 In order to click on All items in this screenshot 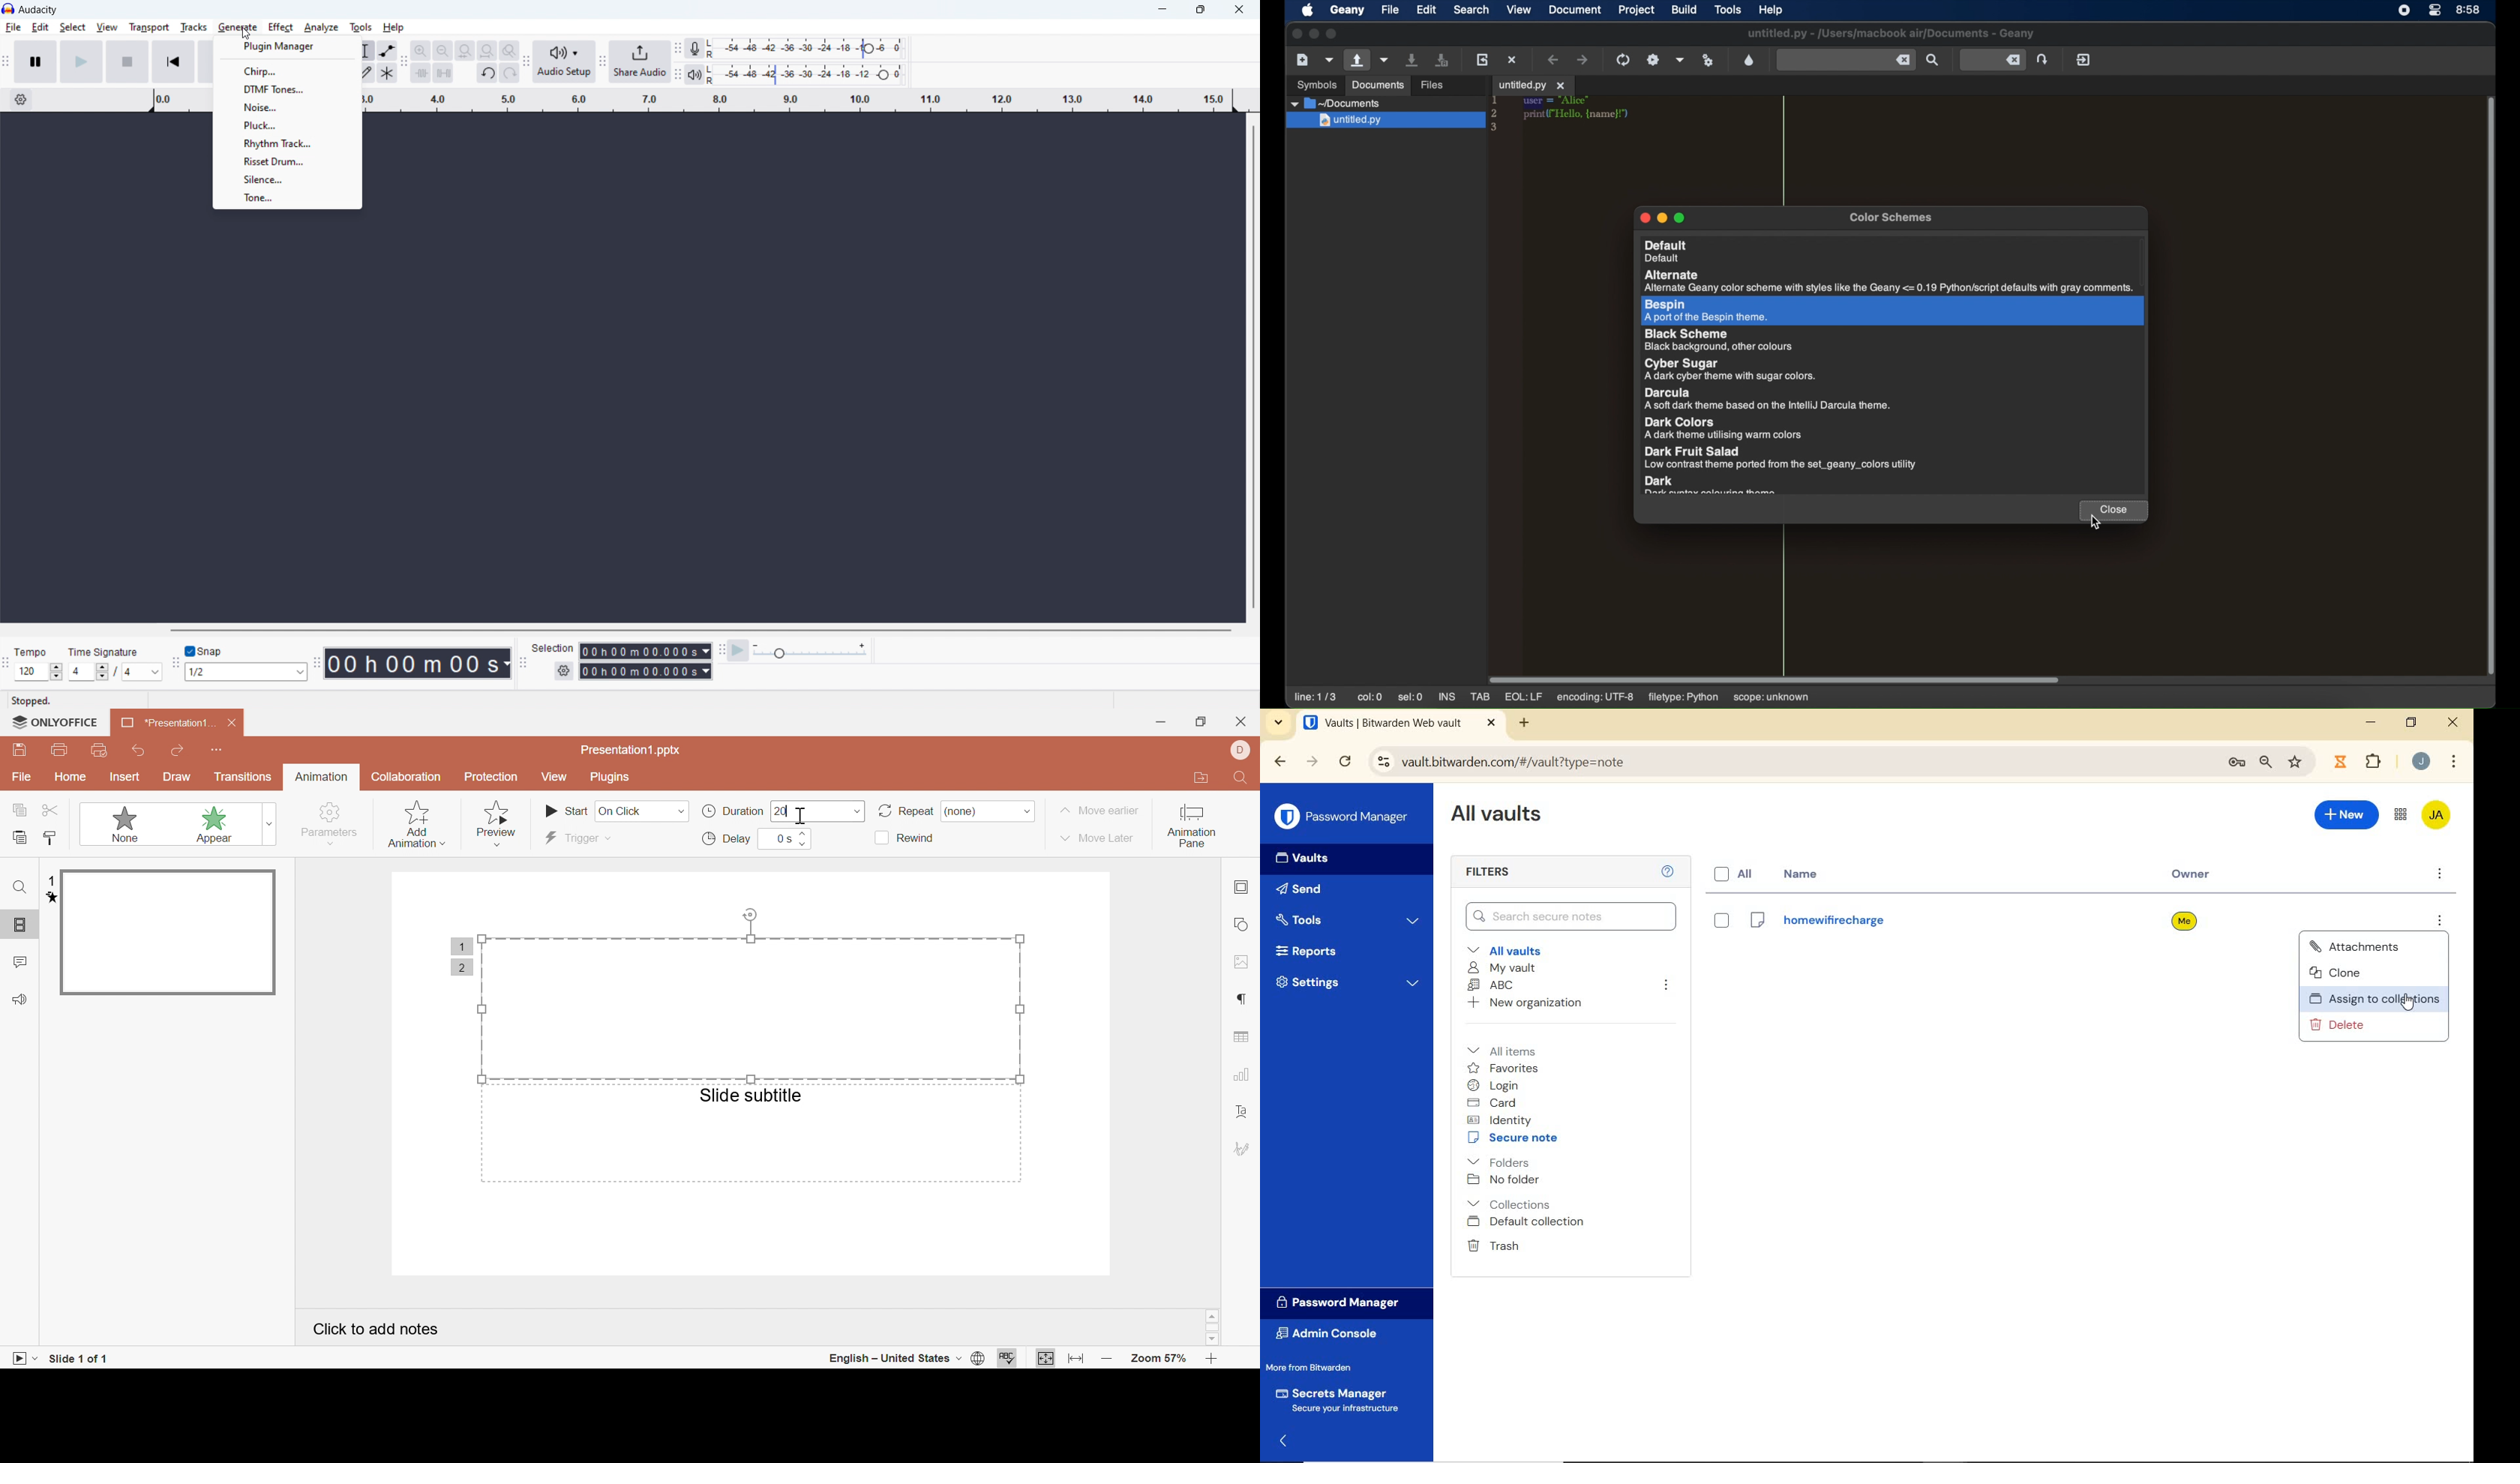, I will do `click(1512, 1049)`.